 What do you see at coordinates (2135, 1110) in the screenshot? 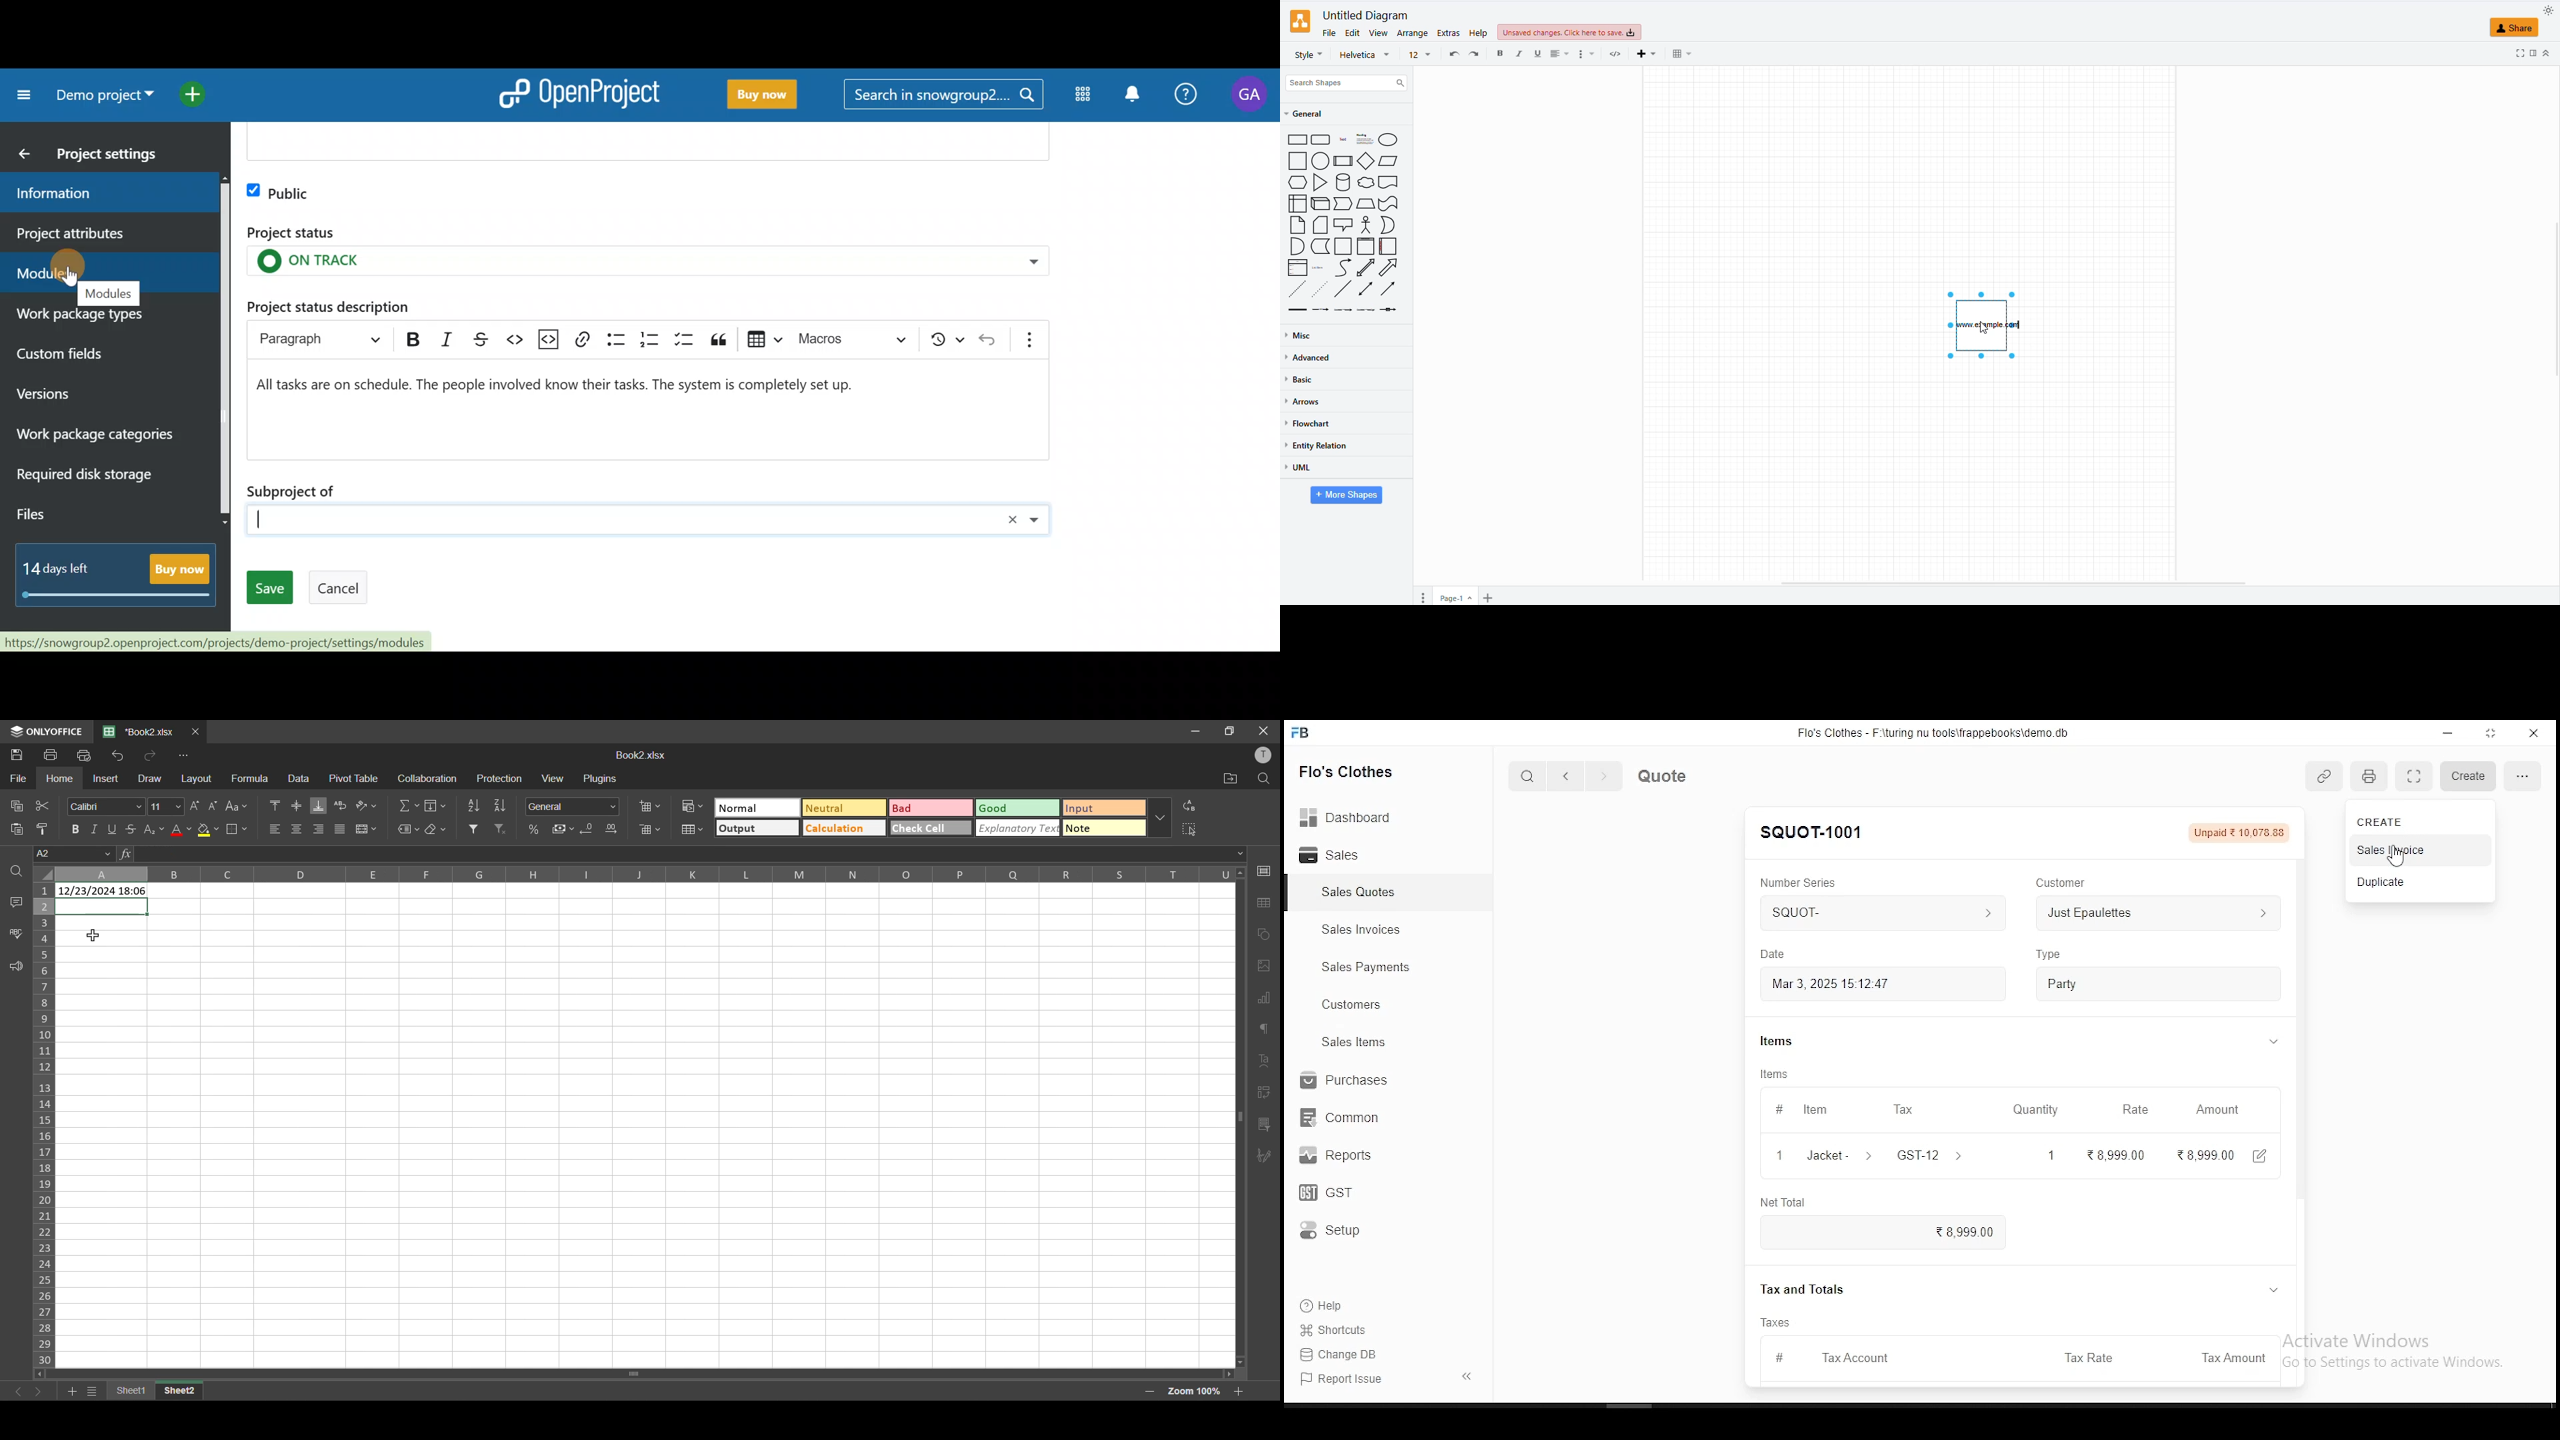
I see `rate` at bounding box center [2135, 1110].